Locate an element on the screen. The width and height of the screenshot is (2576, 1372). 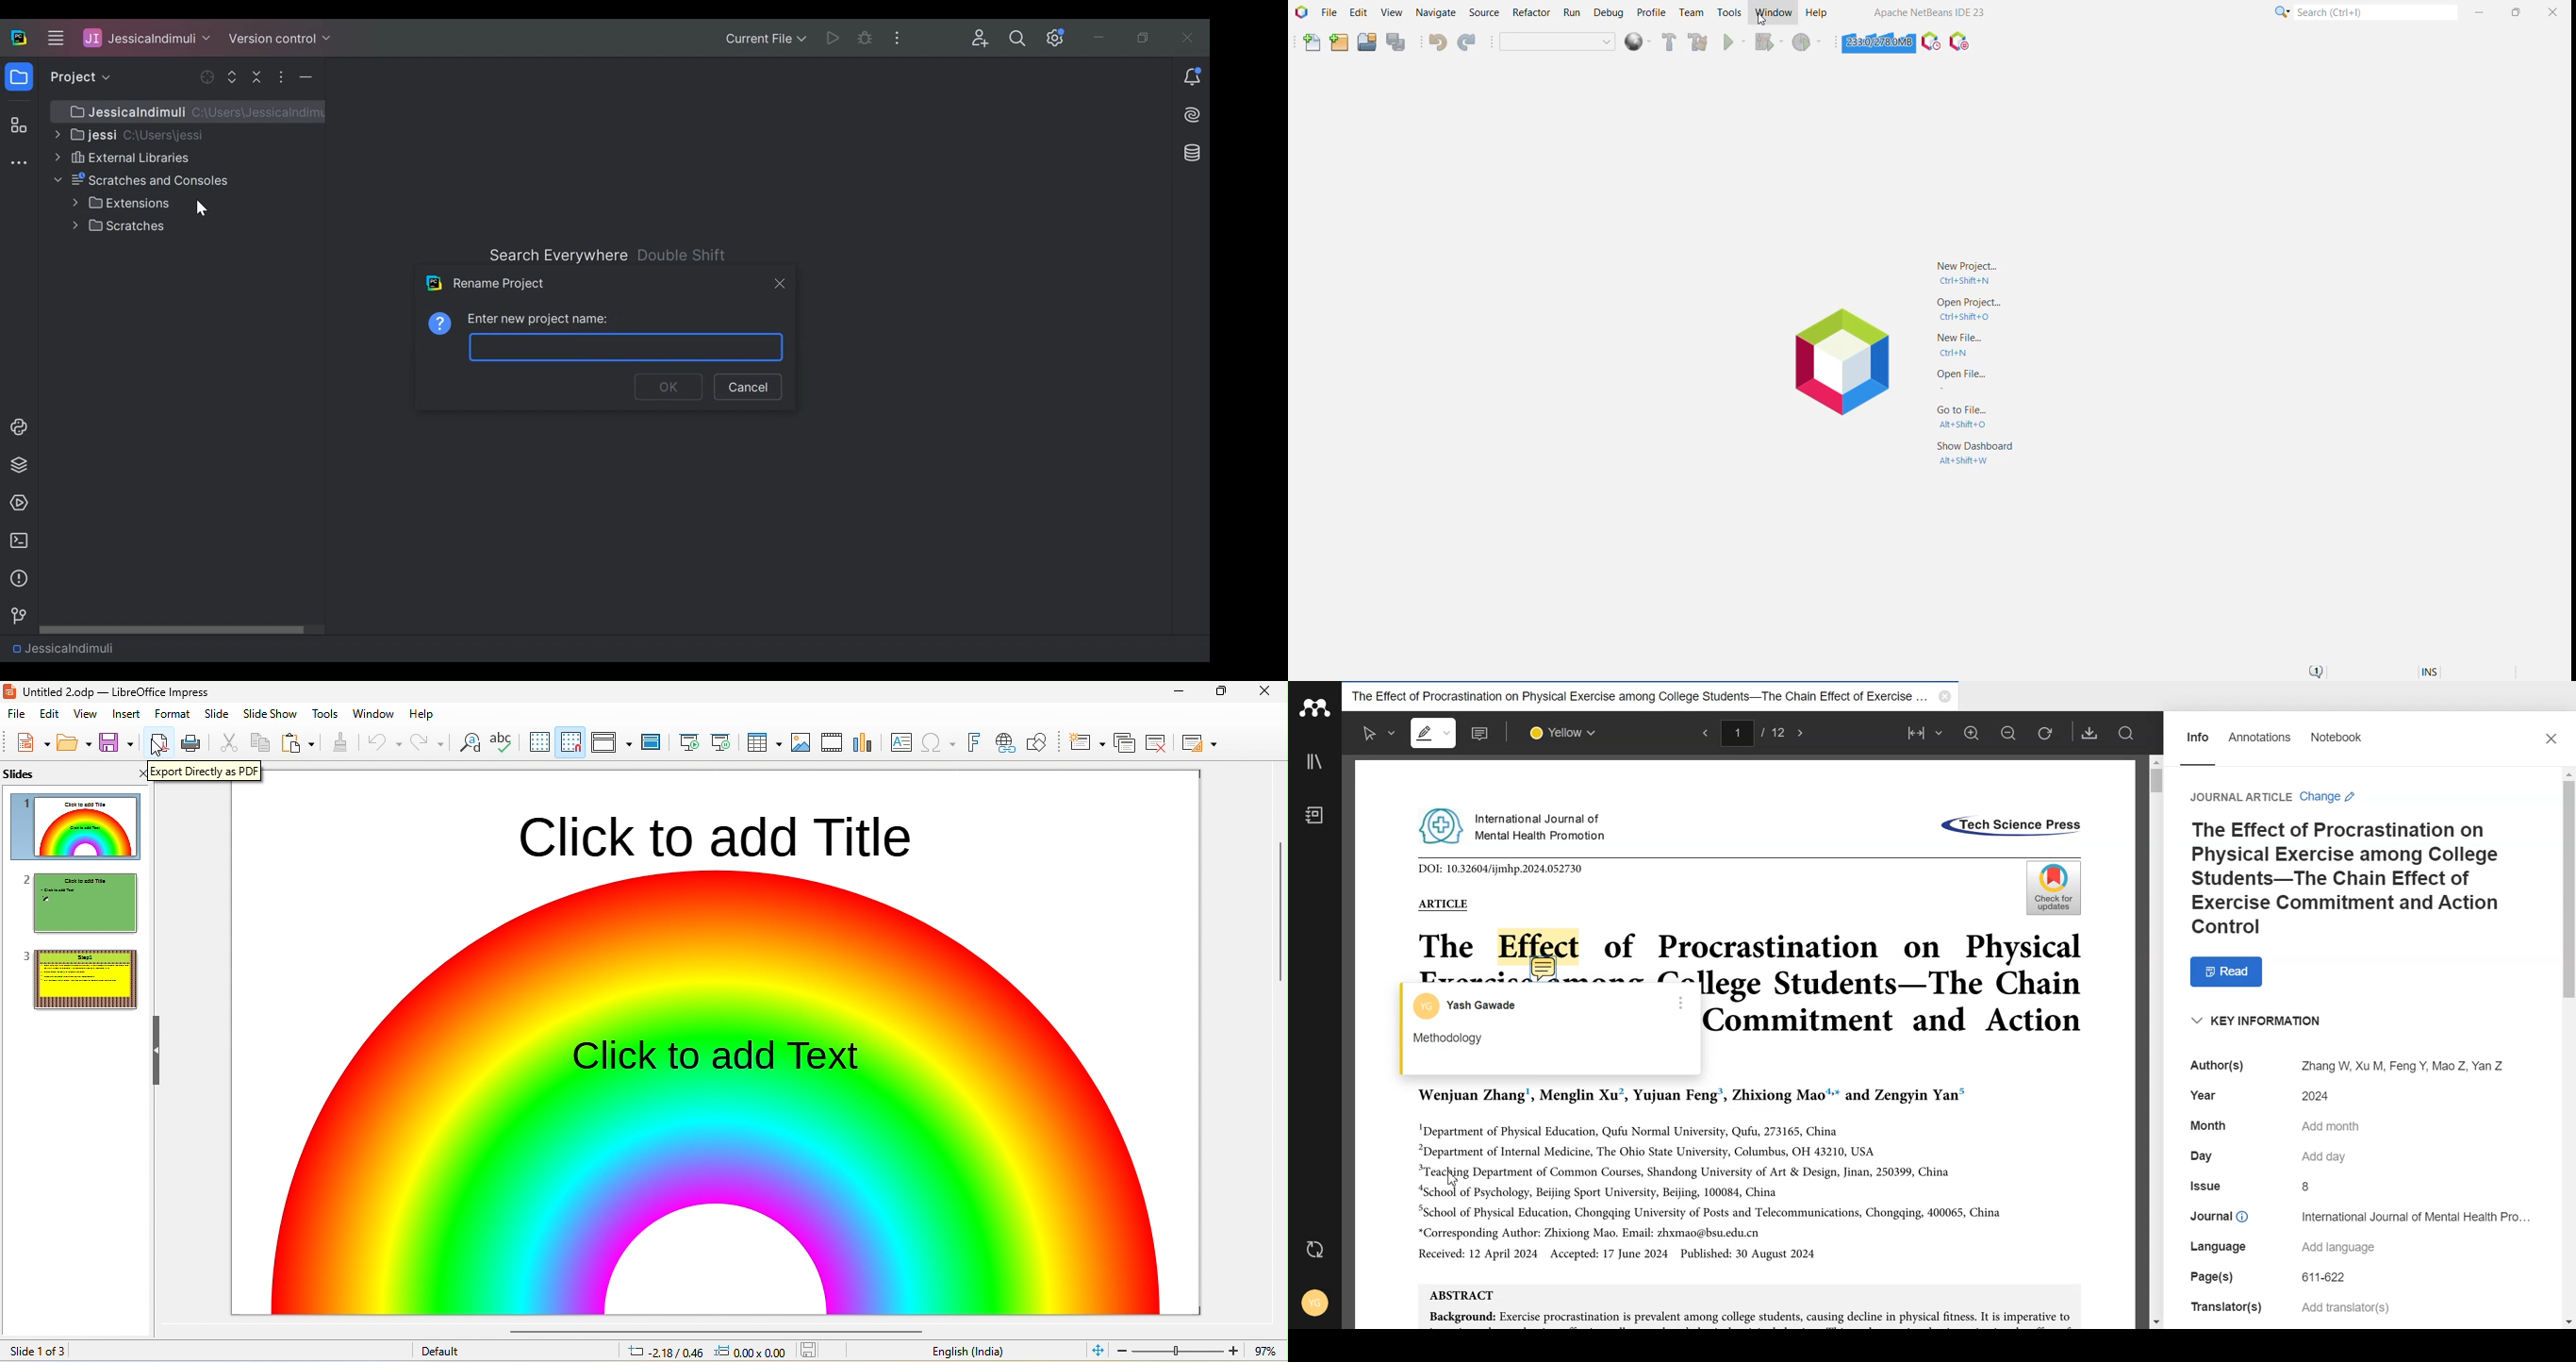
slide is located at coordinates (216, 714).